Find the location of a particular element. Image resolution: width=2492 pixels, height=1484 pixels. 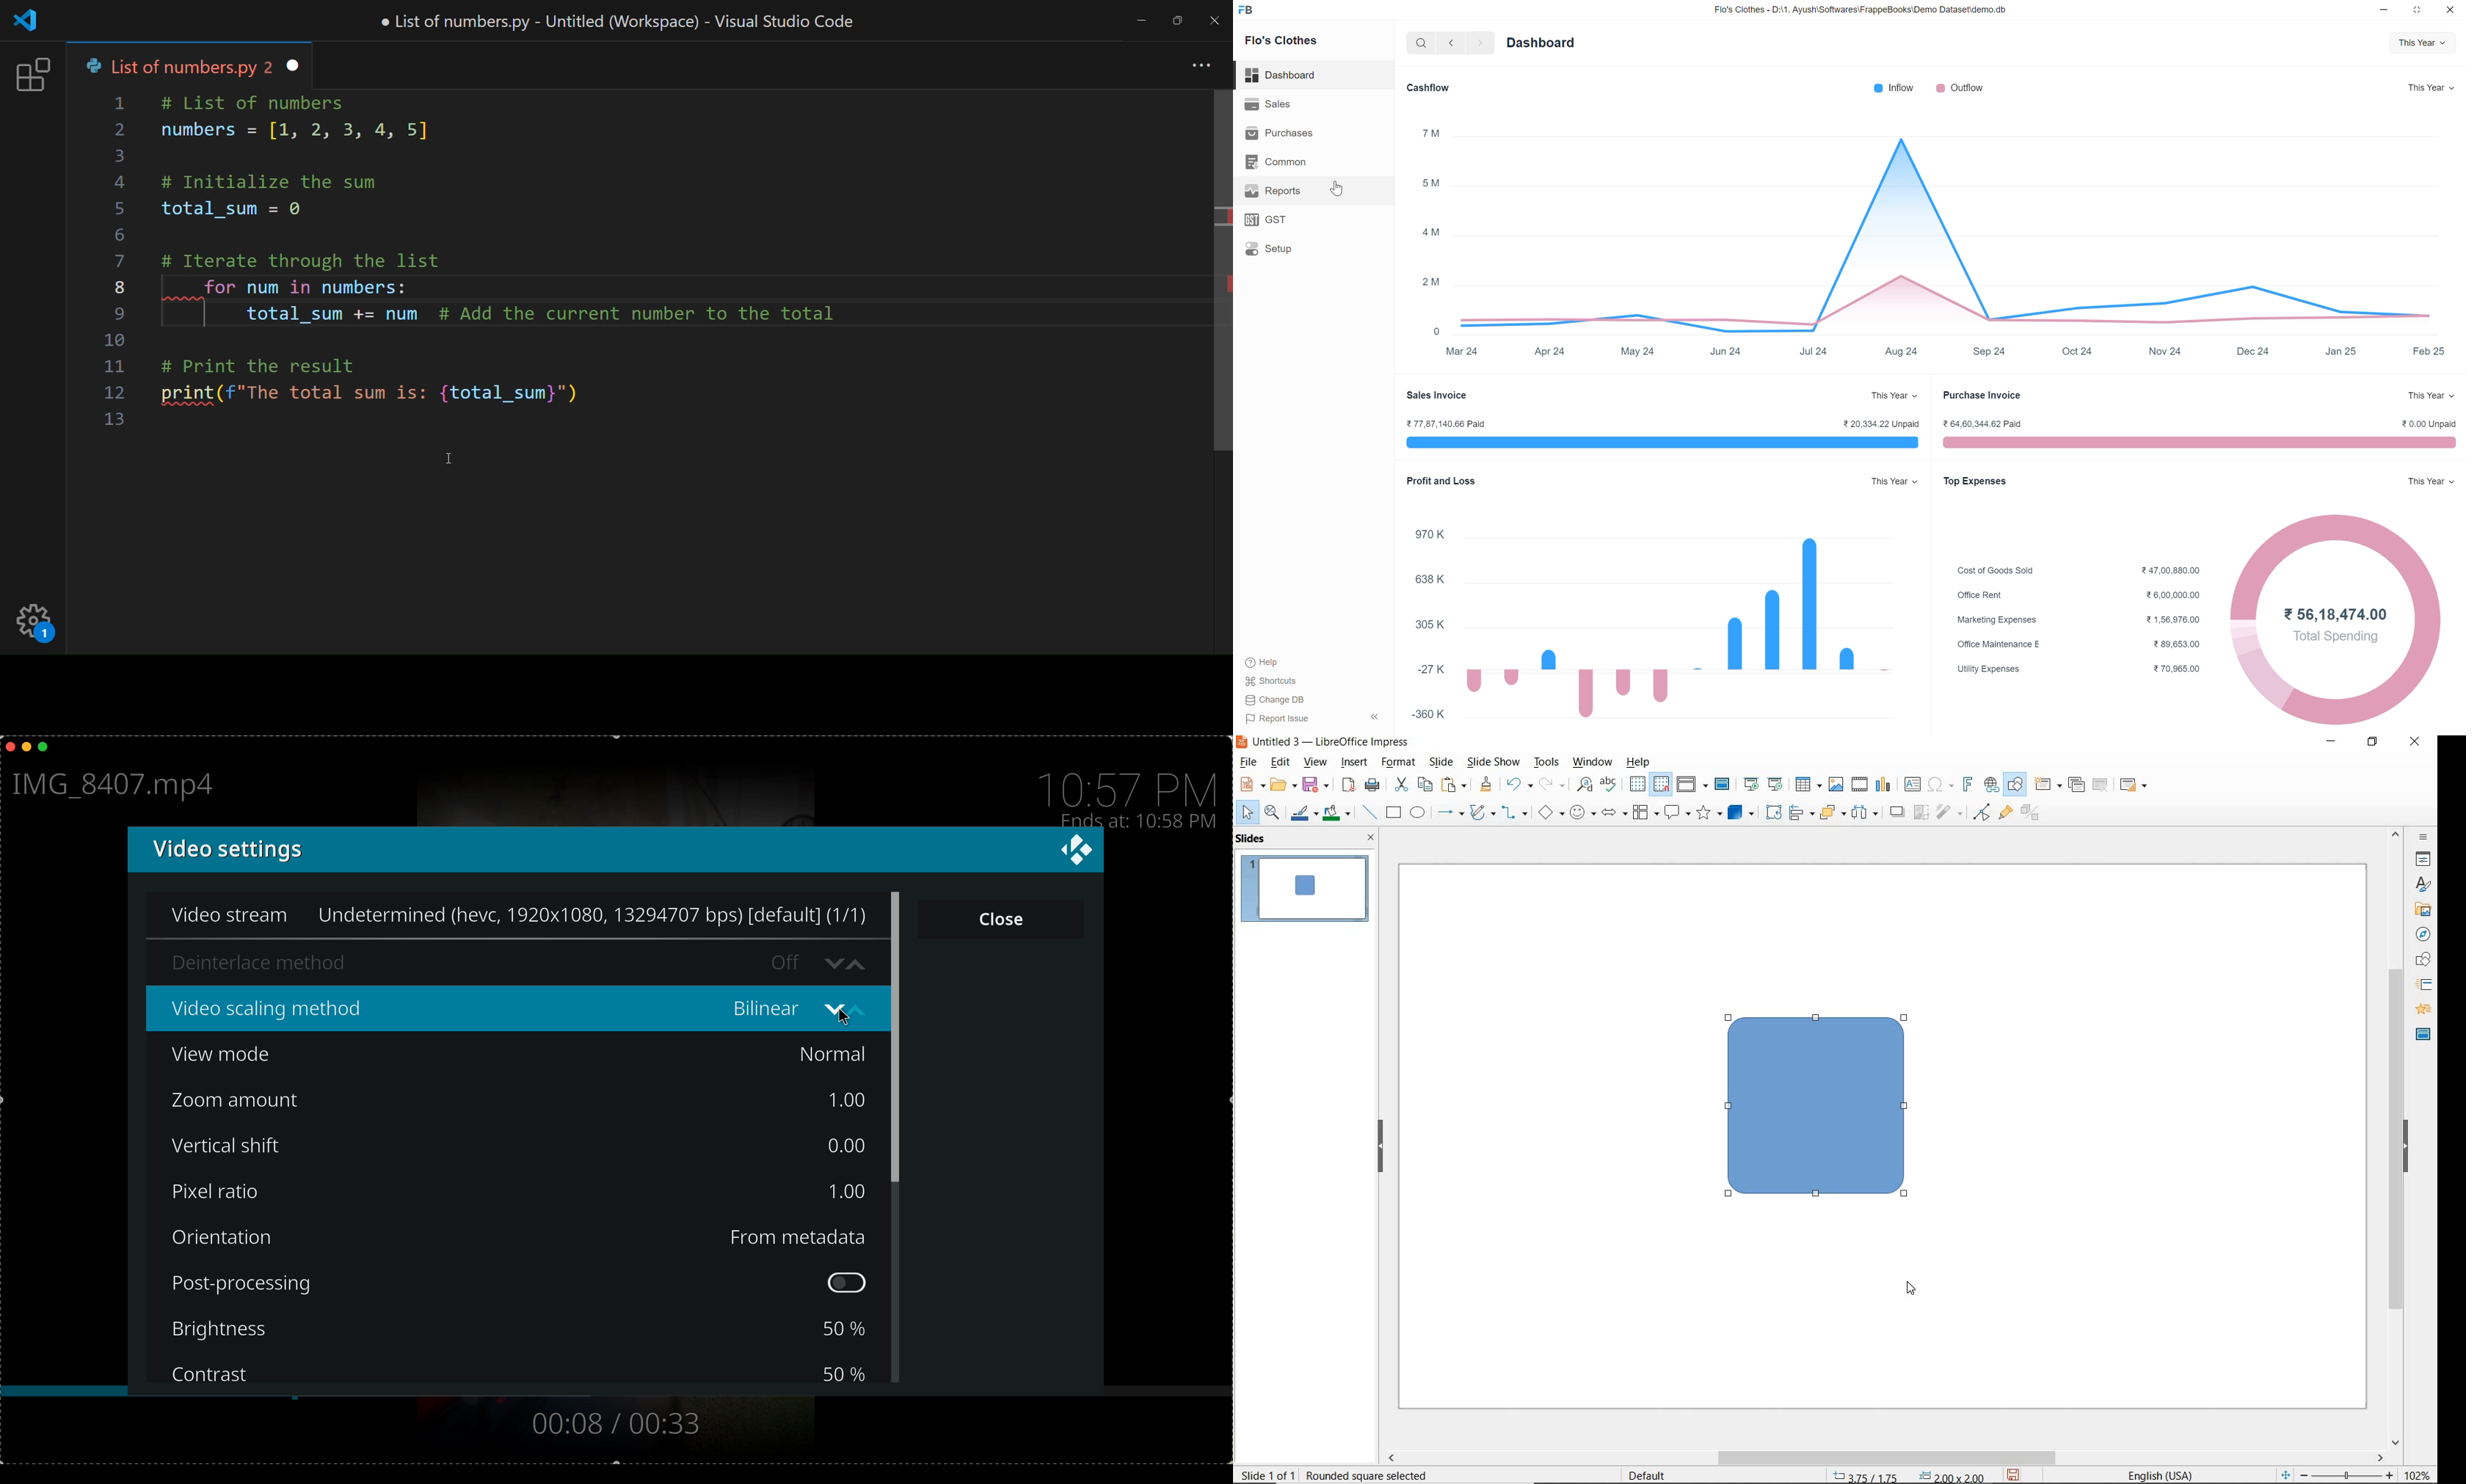

close window is located at coordinates (2450, 10).